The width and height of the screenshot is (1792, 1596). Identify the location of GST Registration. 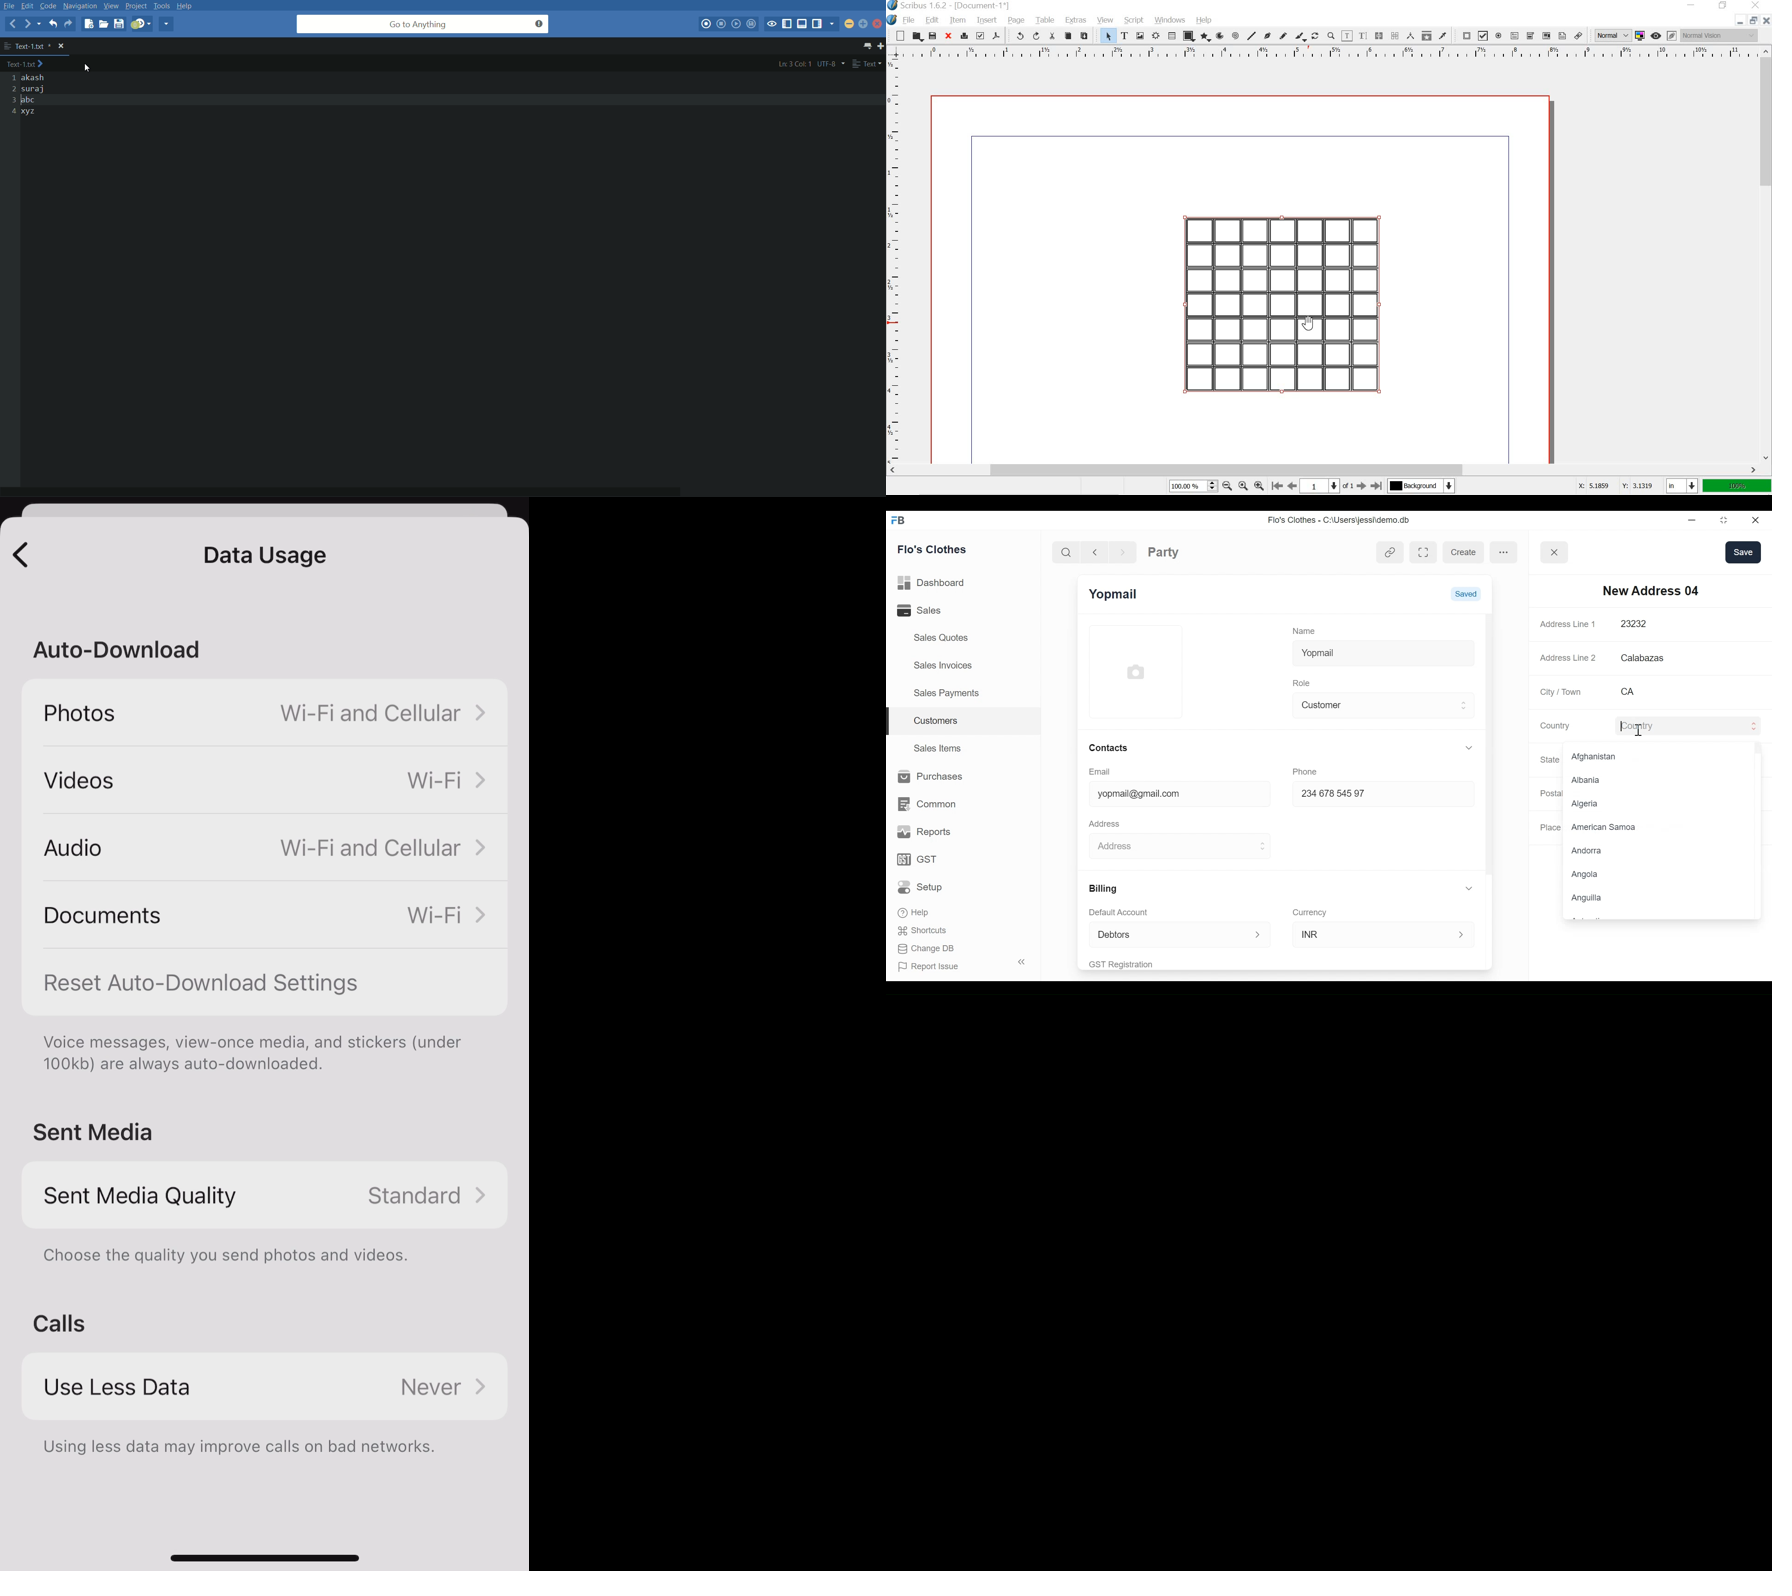
(1132, 964).